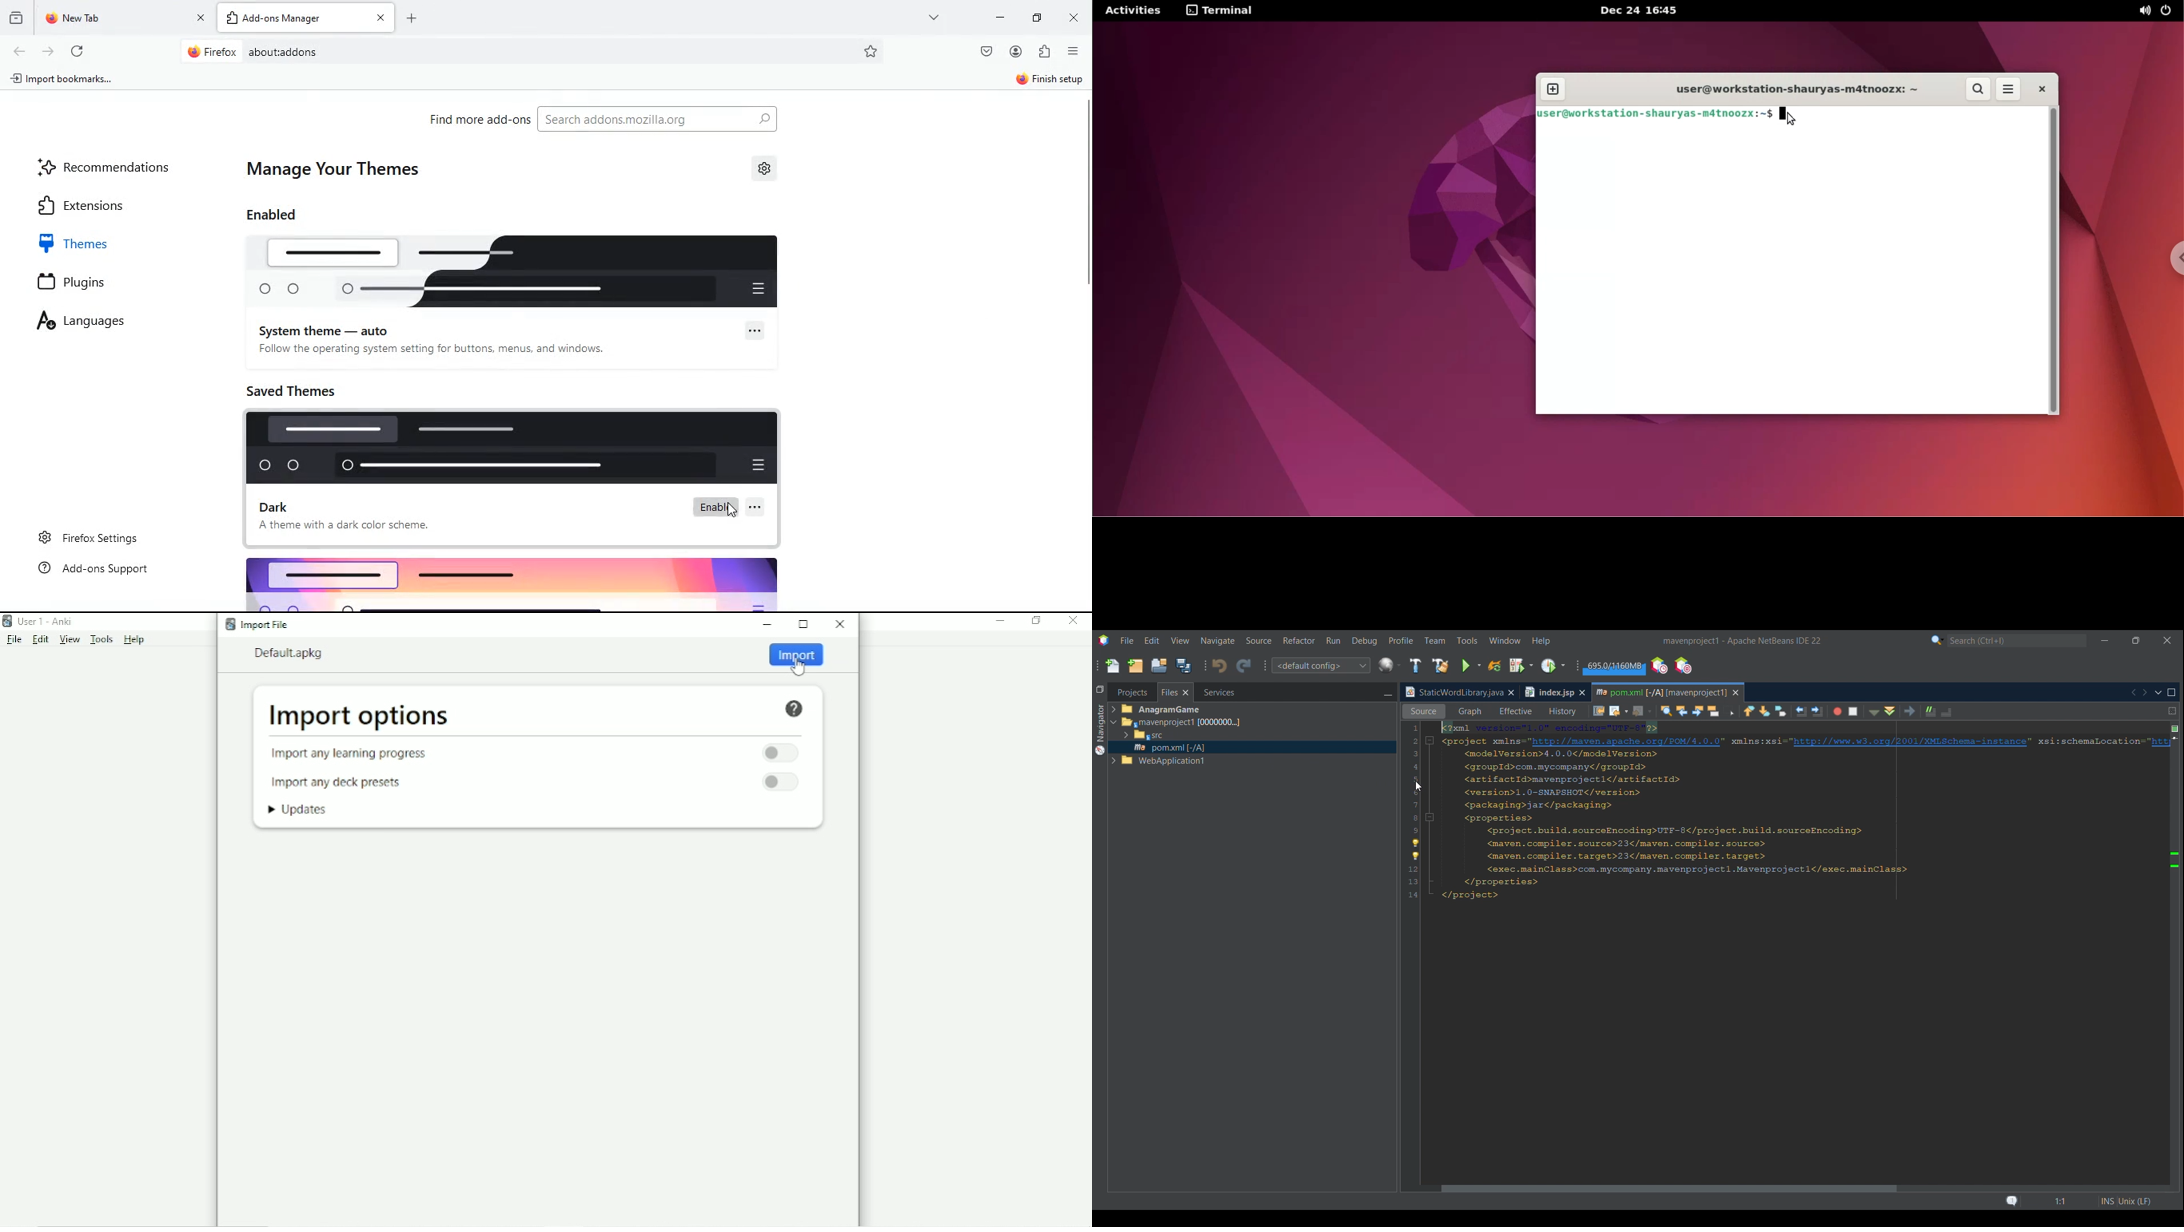 The height and width of the screenshot is (1232, 2184). I want to click on Get Help, so click(795, 708).